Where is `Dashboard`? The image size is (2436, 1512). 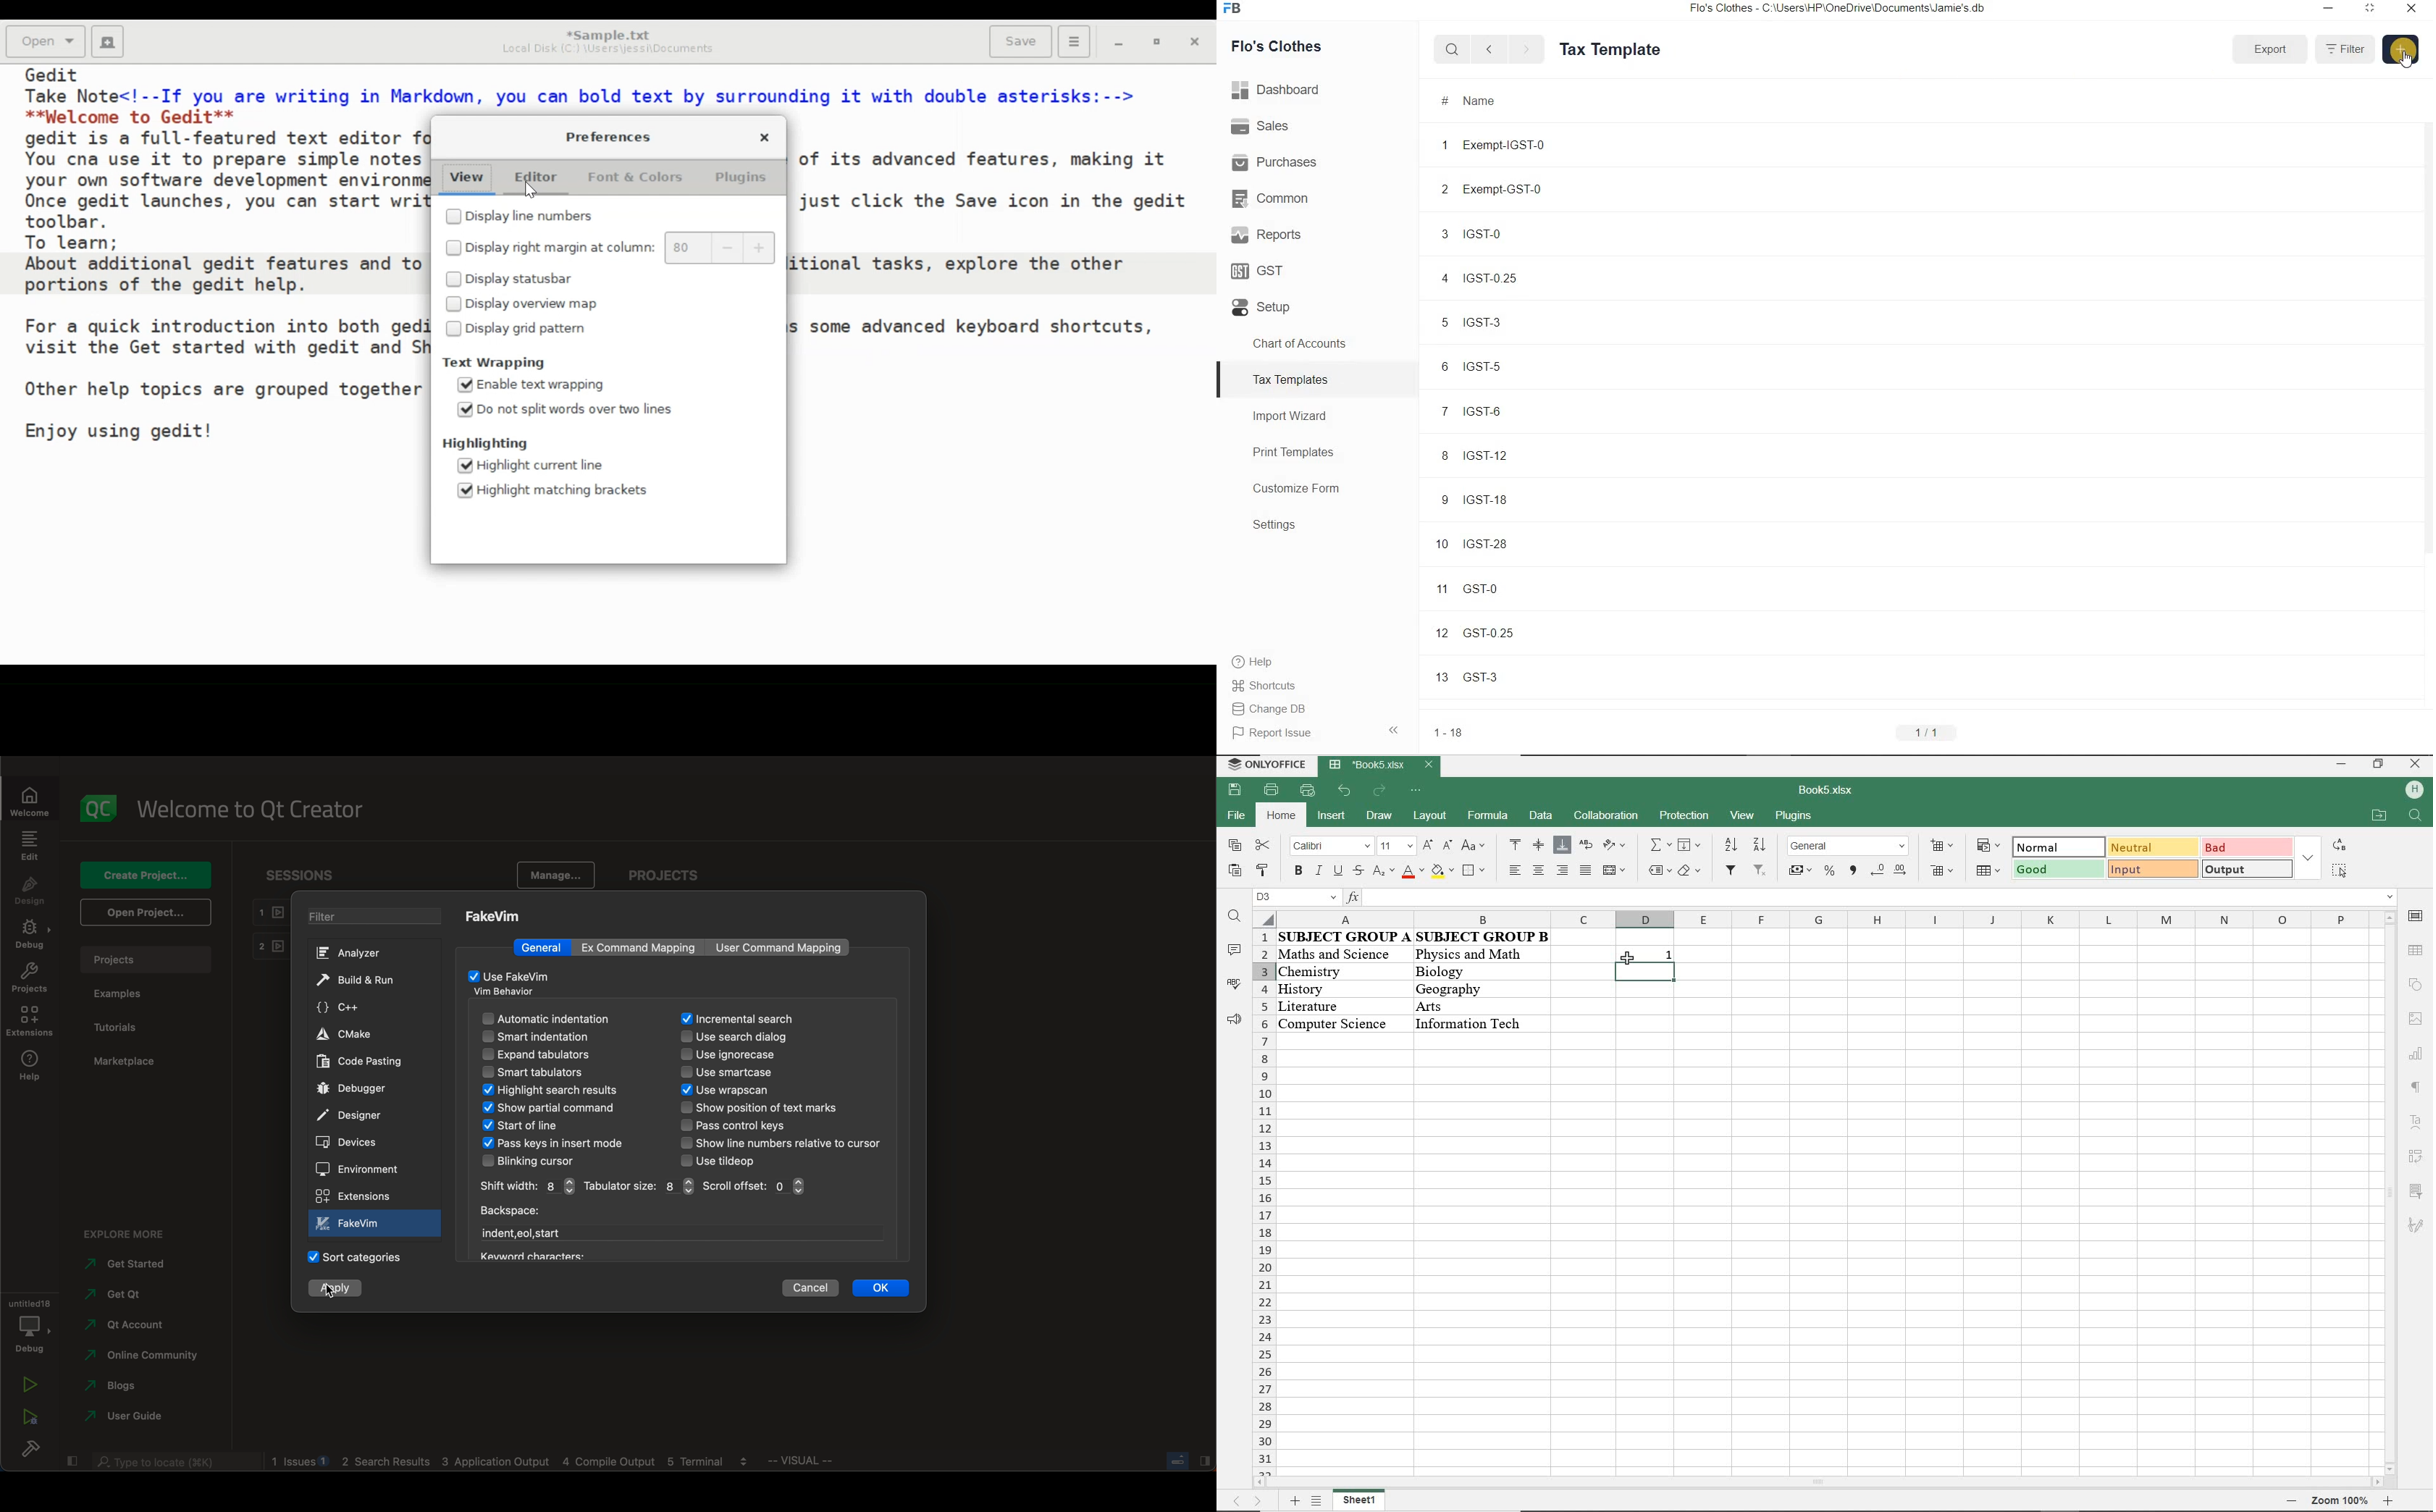
Dashboard is located at coordinates (1318, 90).